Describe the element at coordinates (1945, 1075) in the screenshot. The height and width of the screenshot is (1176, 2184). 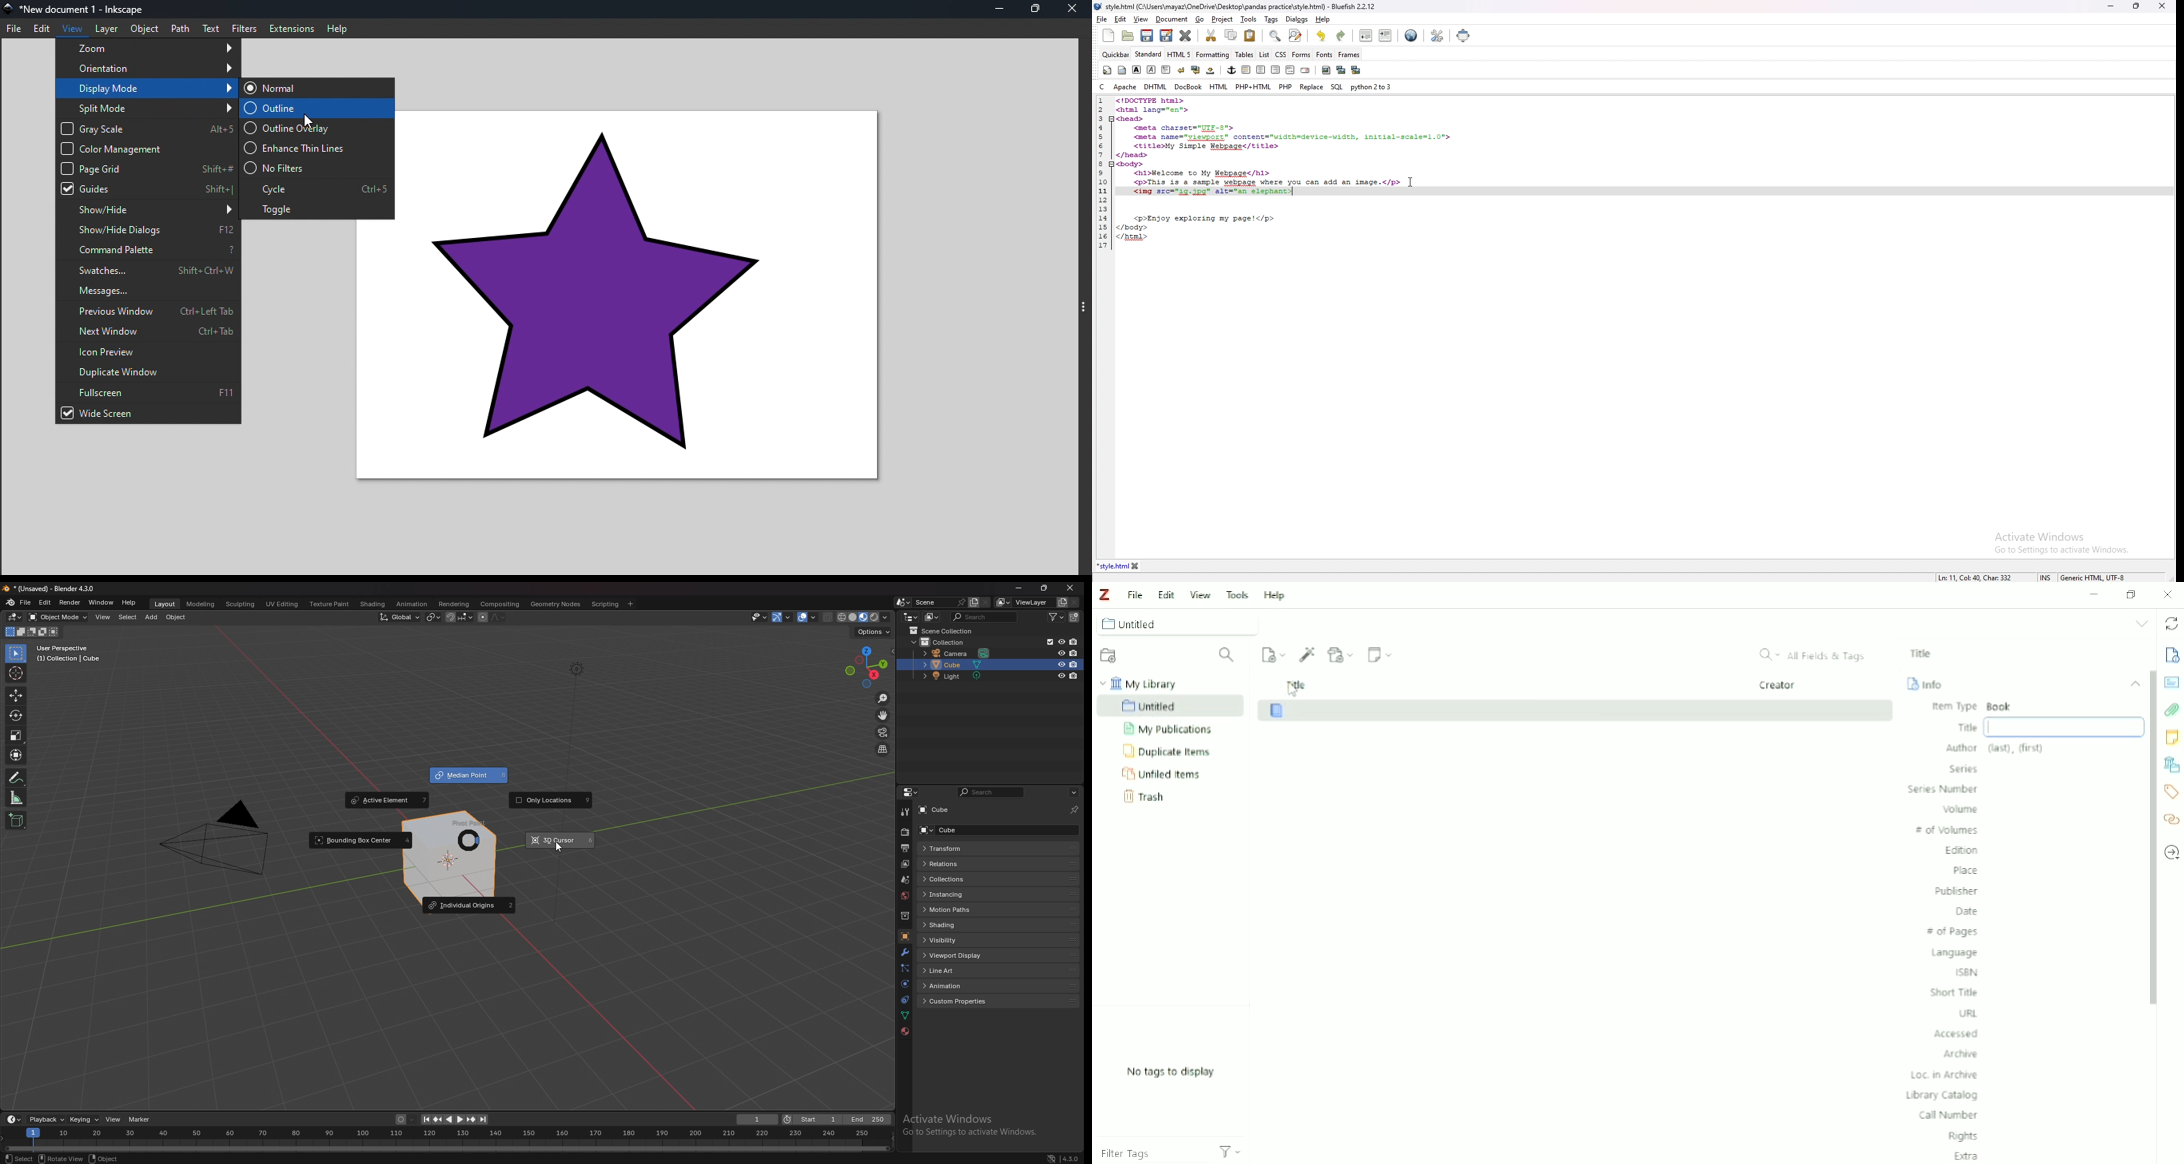
I see `Loc. in Archive` at that location.